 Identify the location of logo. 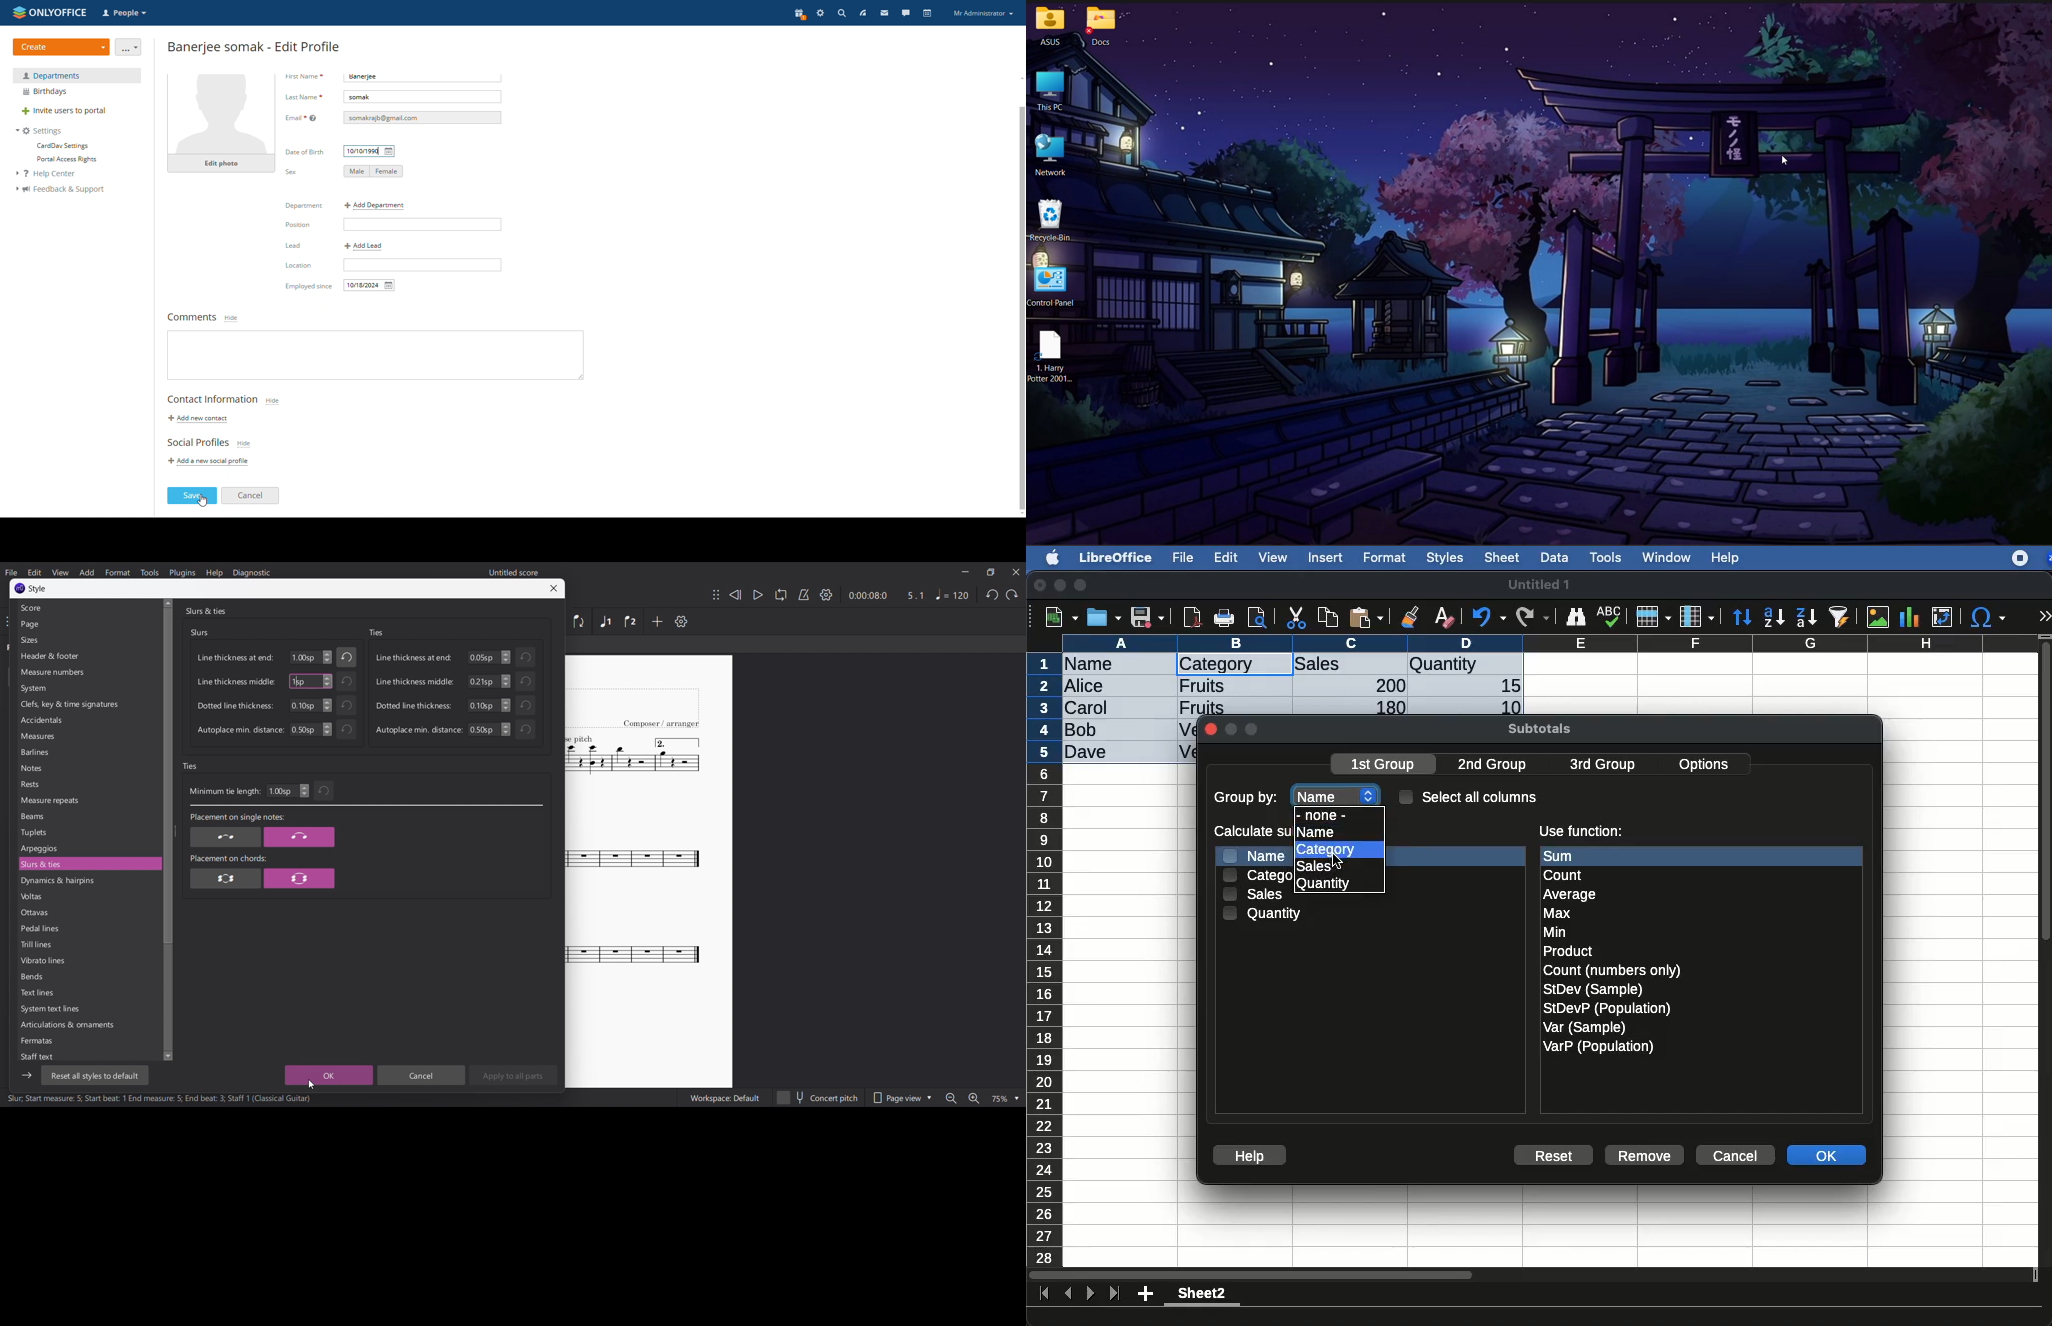
(50, 12).